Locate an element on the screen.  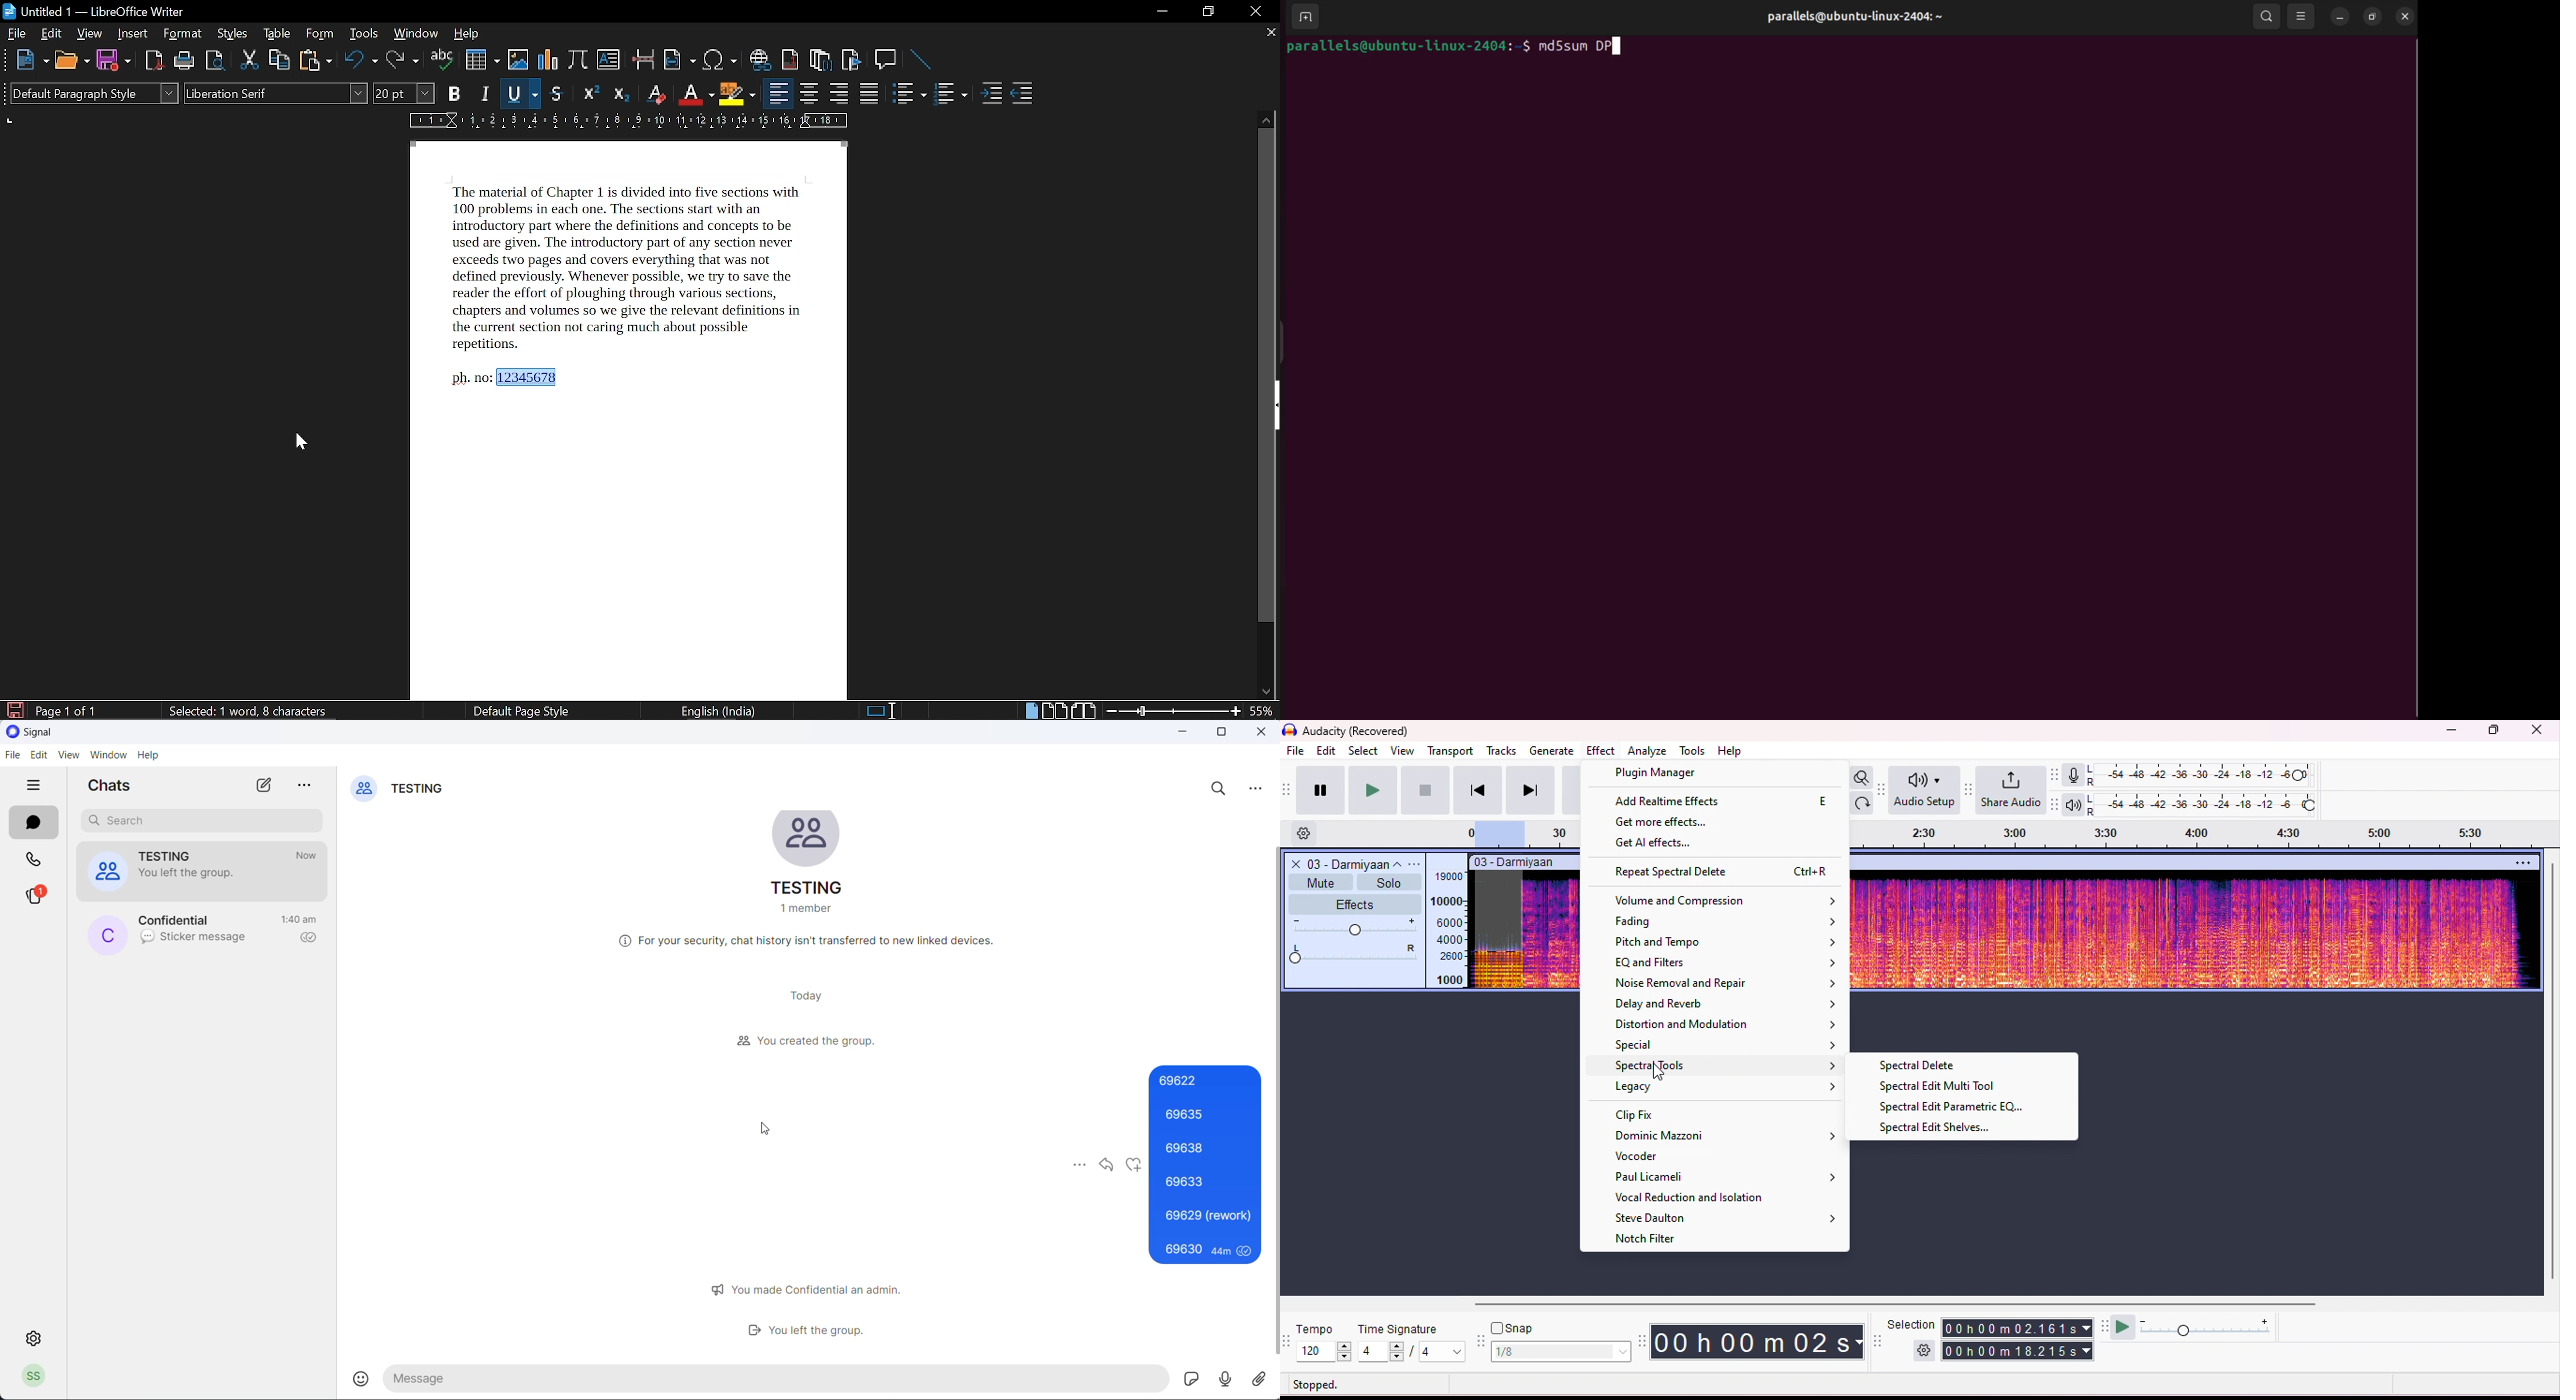
steve daulton is located at coordinates (1719, 1218).